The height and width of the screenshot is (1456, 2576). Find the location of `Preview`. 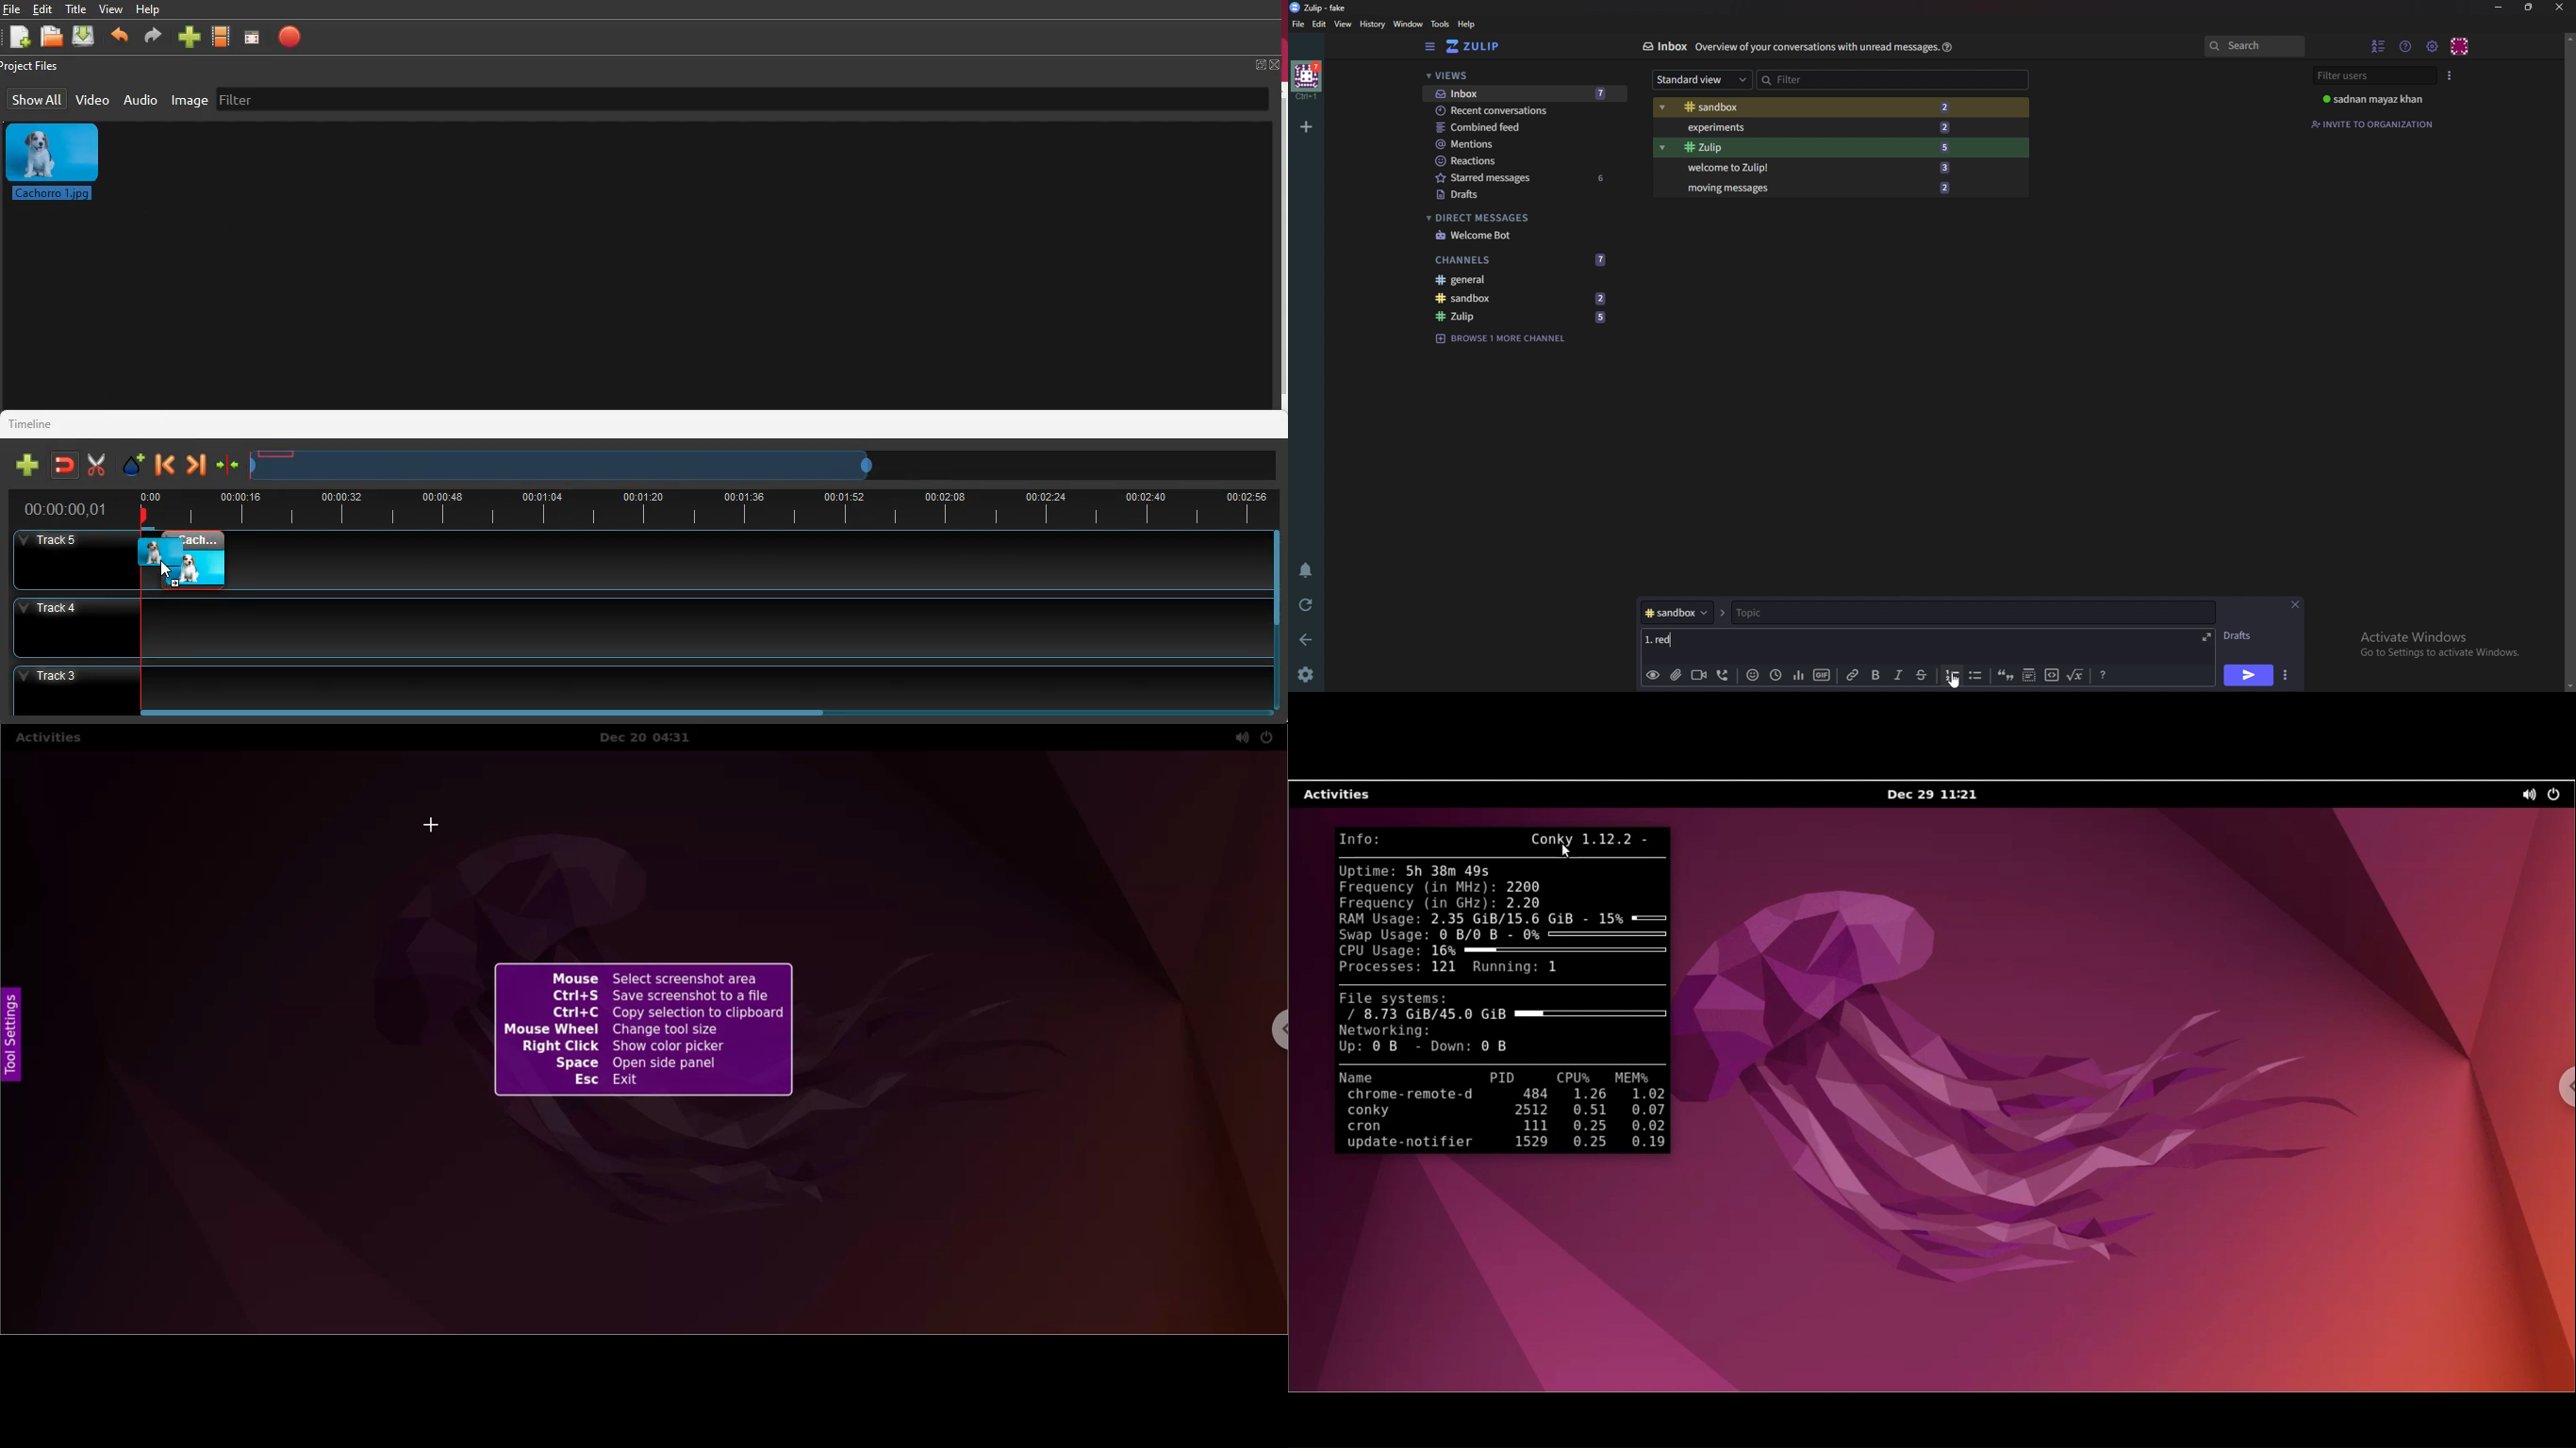

Preview is located at coordinates (1653, 675).